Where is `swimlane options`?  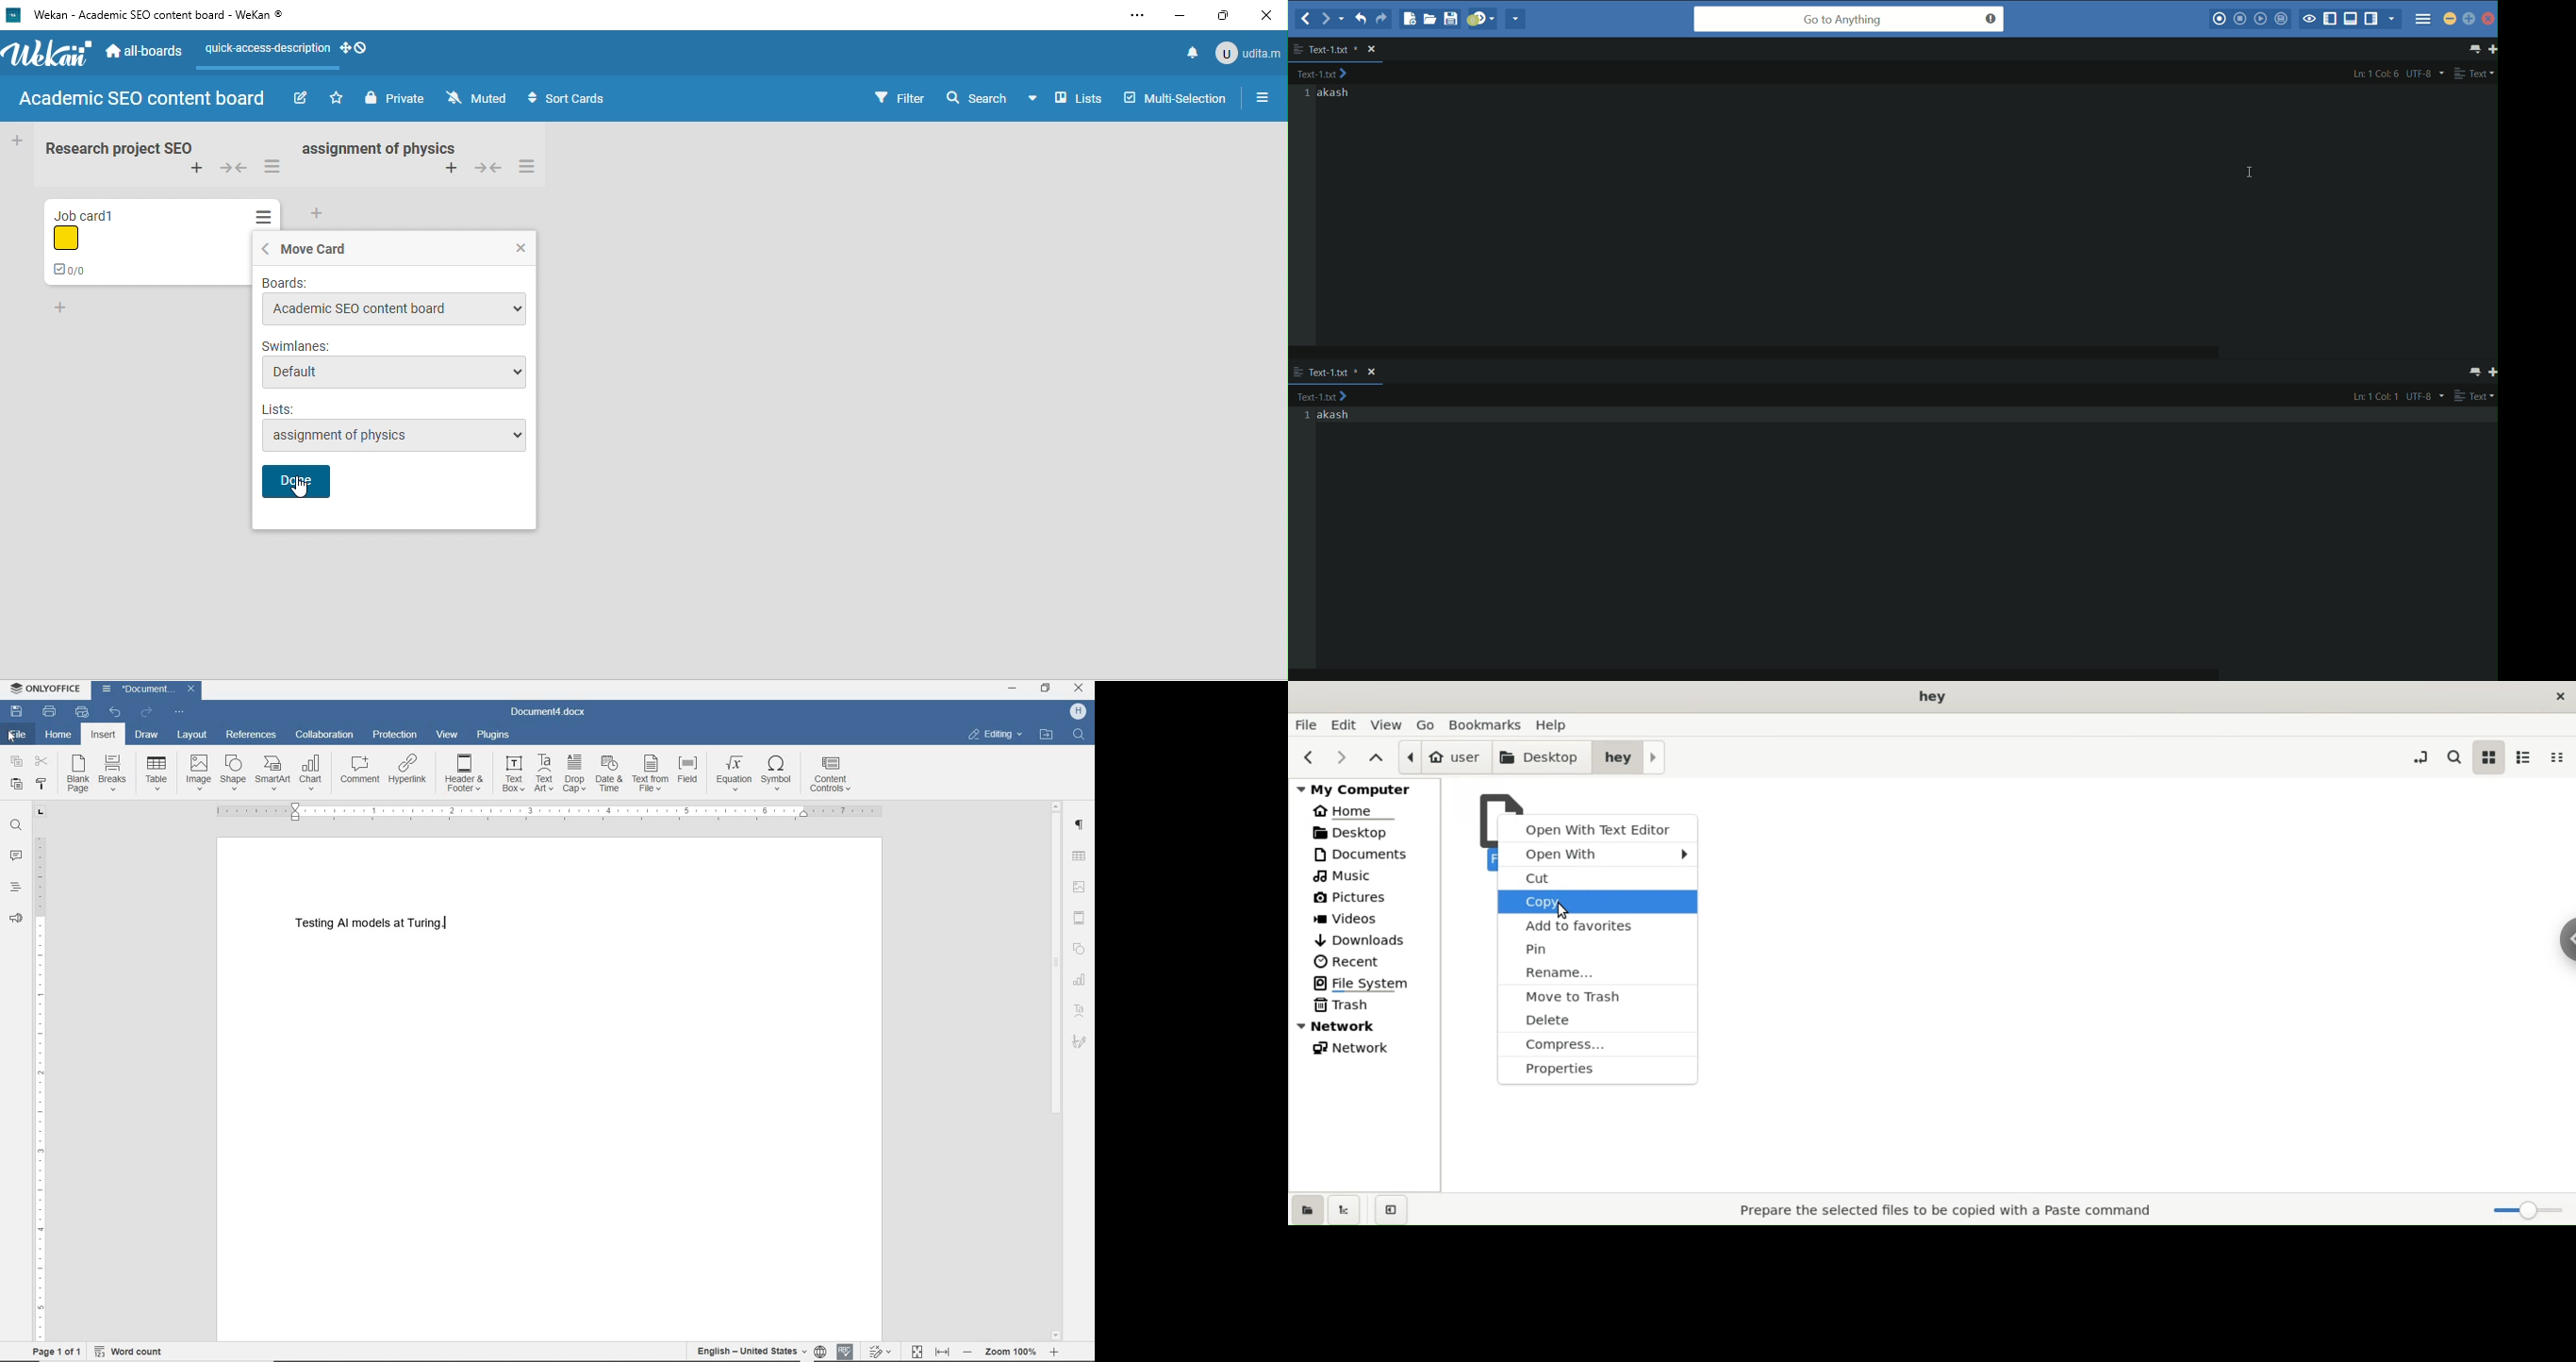
swimlane options is located at coordinates (392, 372).